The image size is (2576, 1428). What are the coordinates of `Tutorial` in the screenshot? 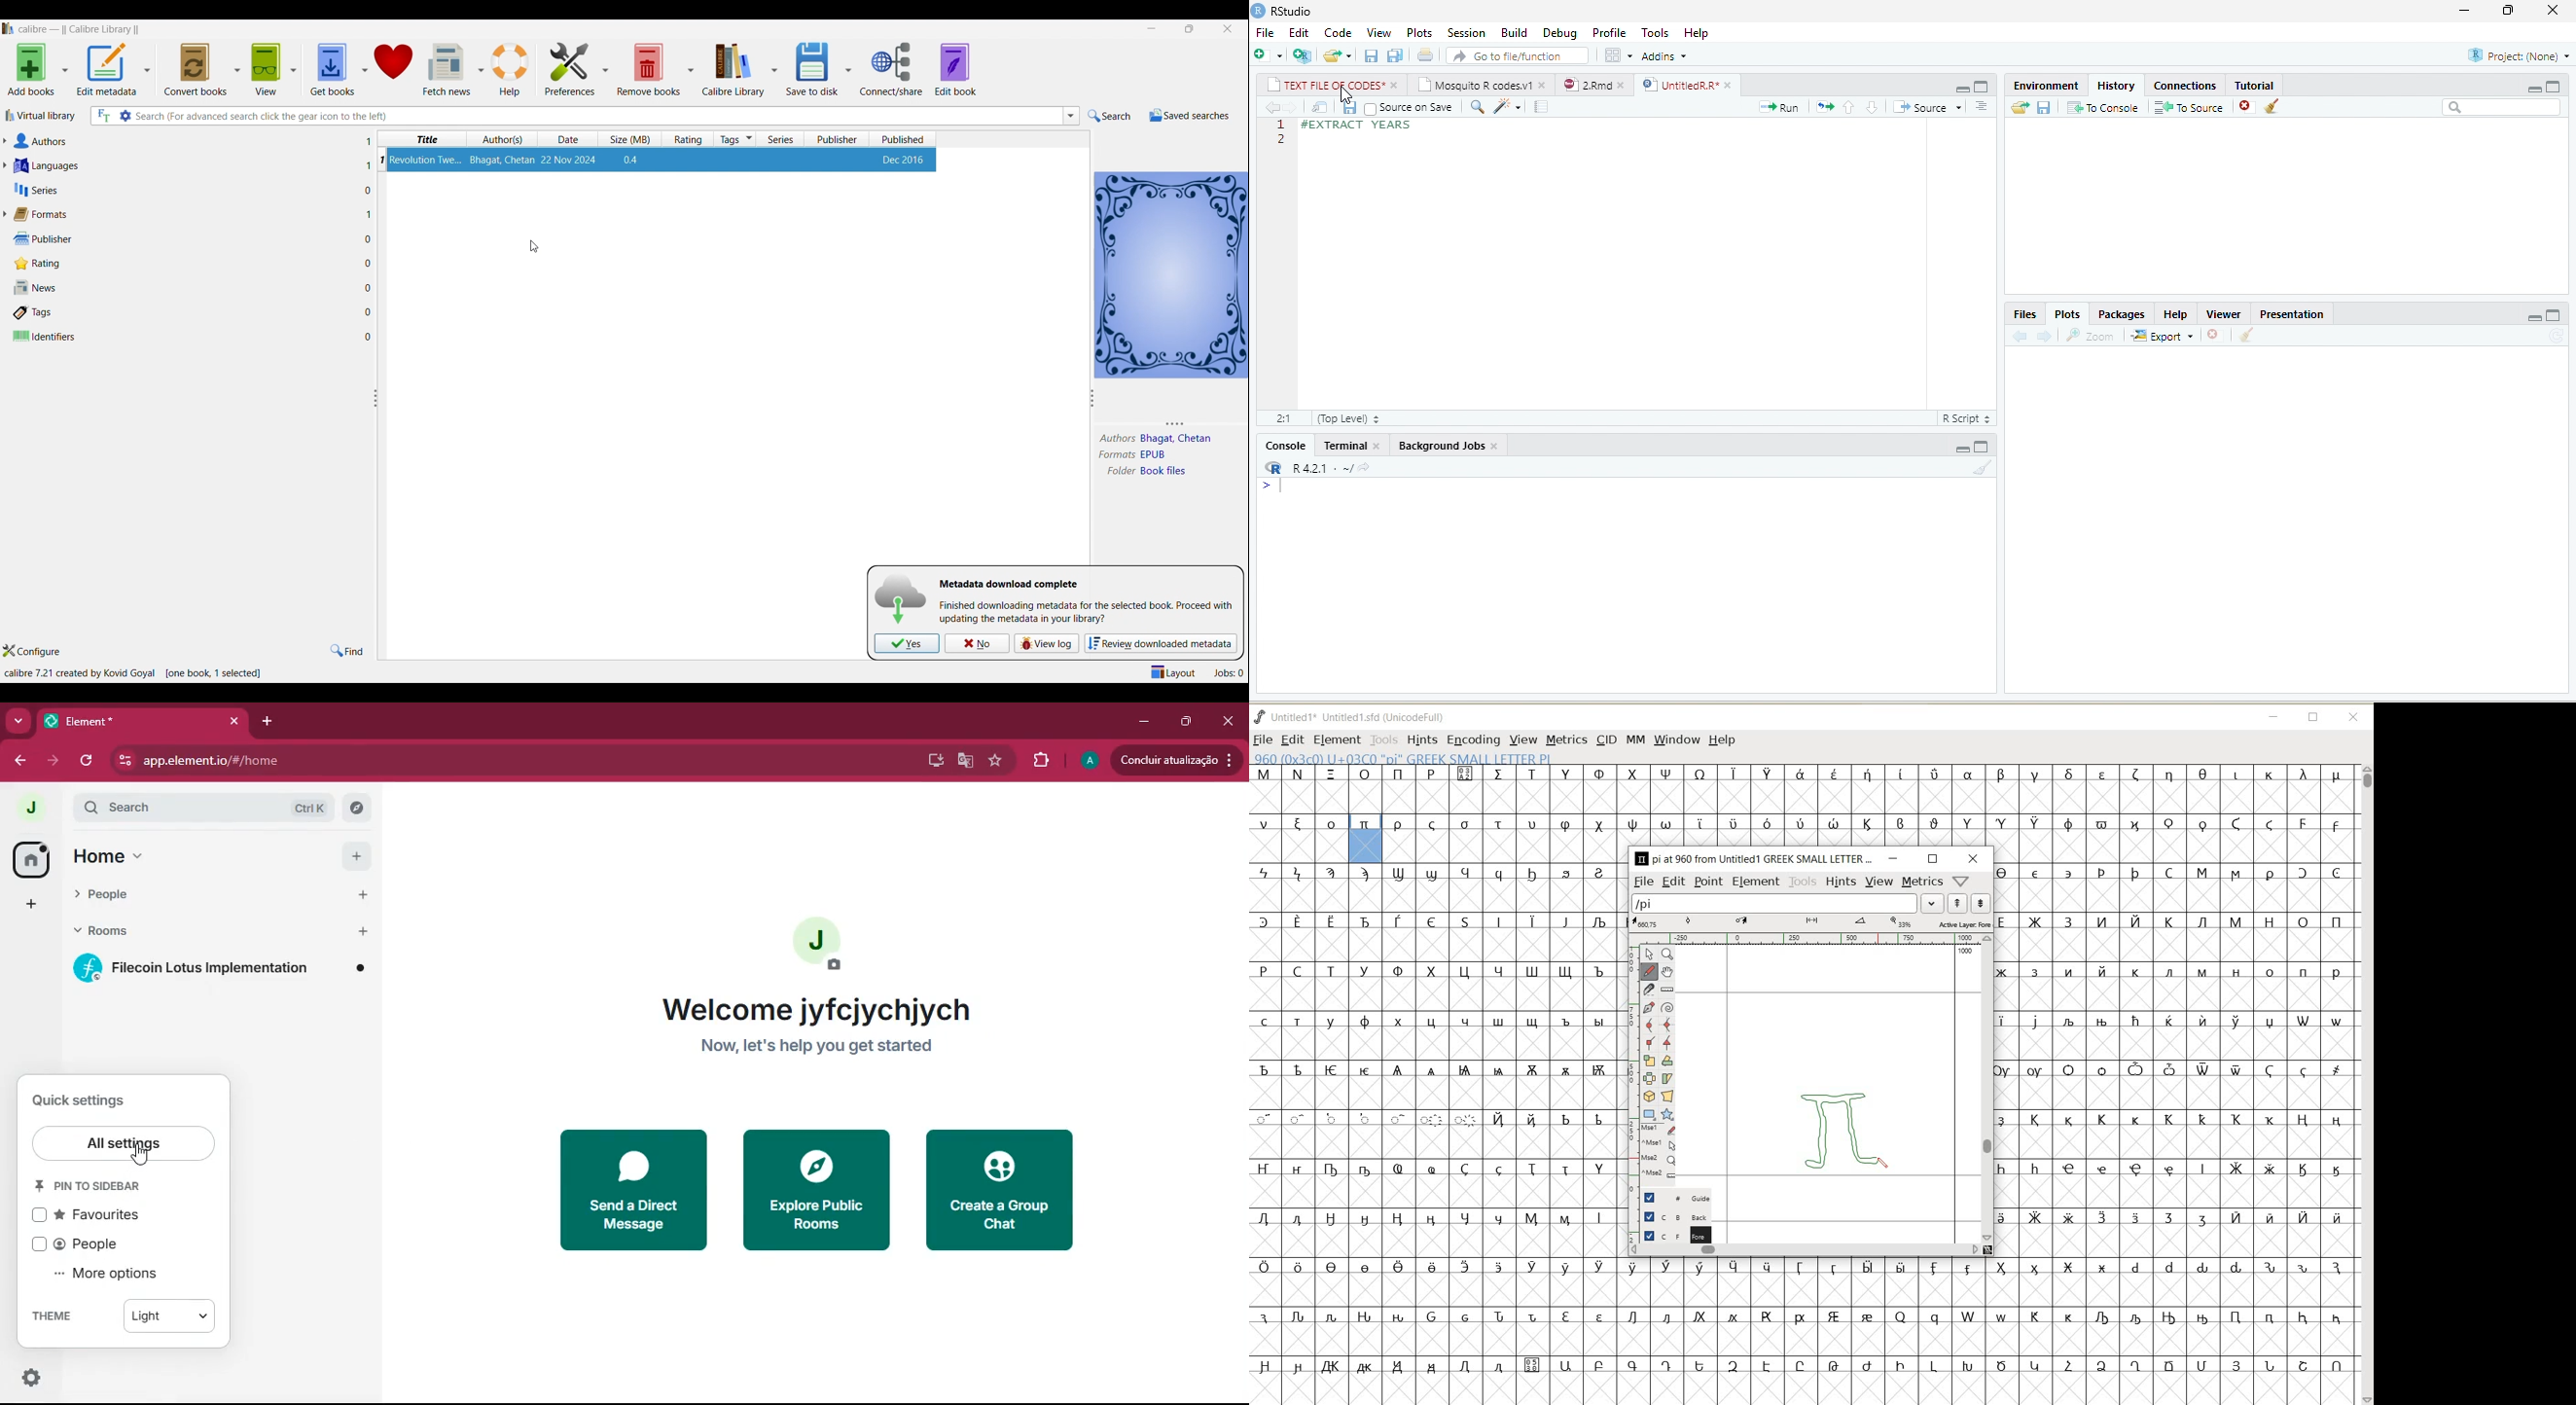 It's located at (2255, 86).